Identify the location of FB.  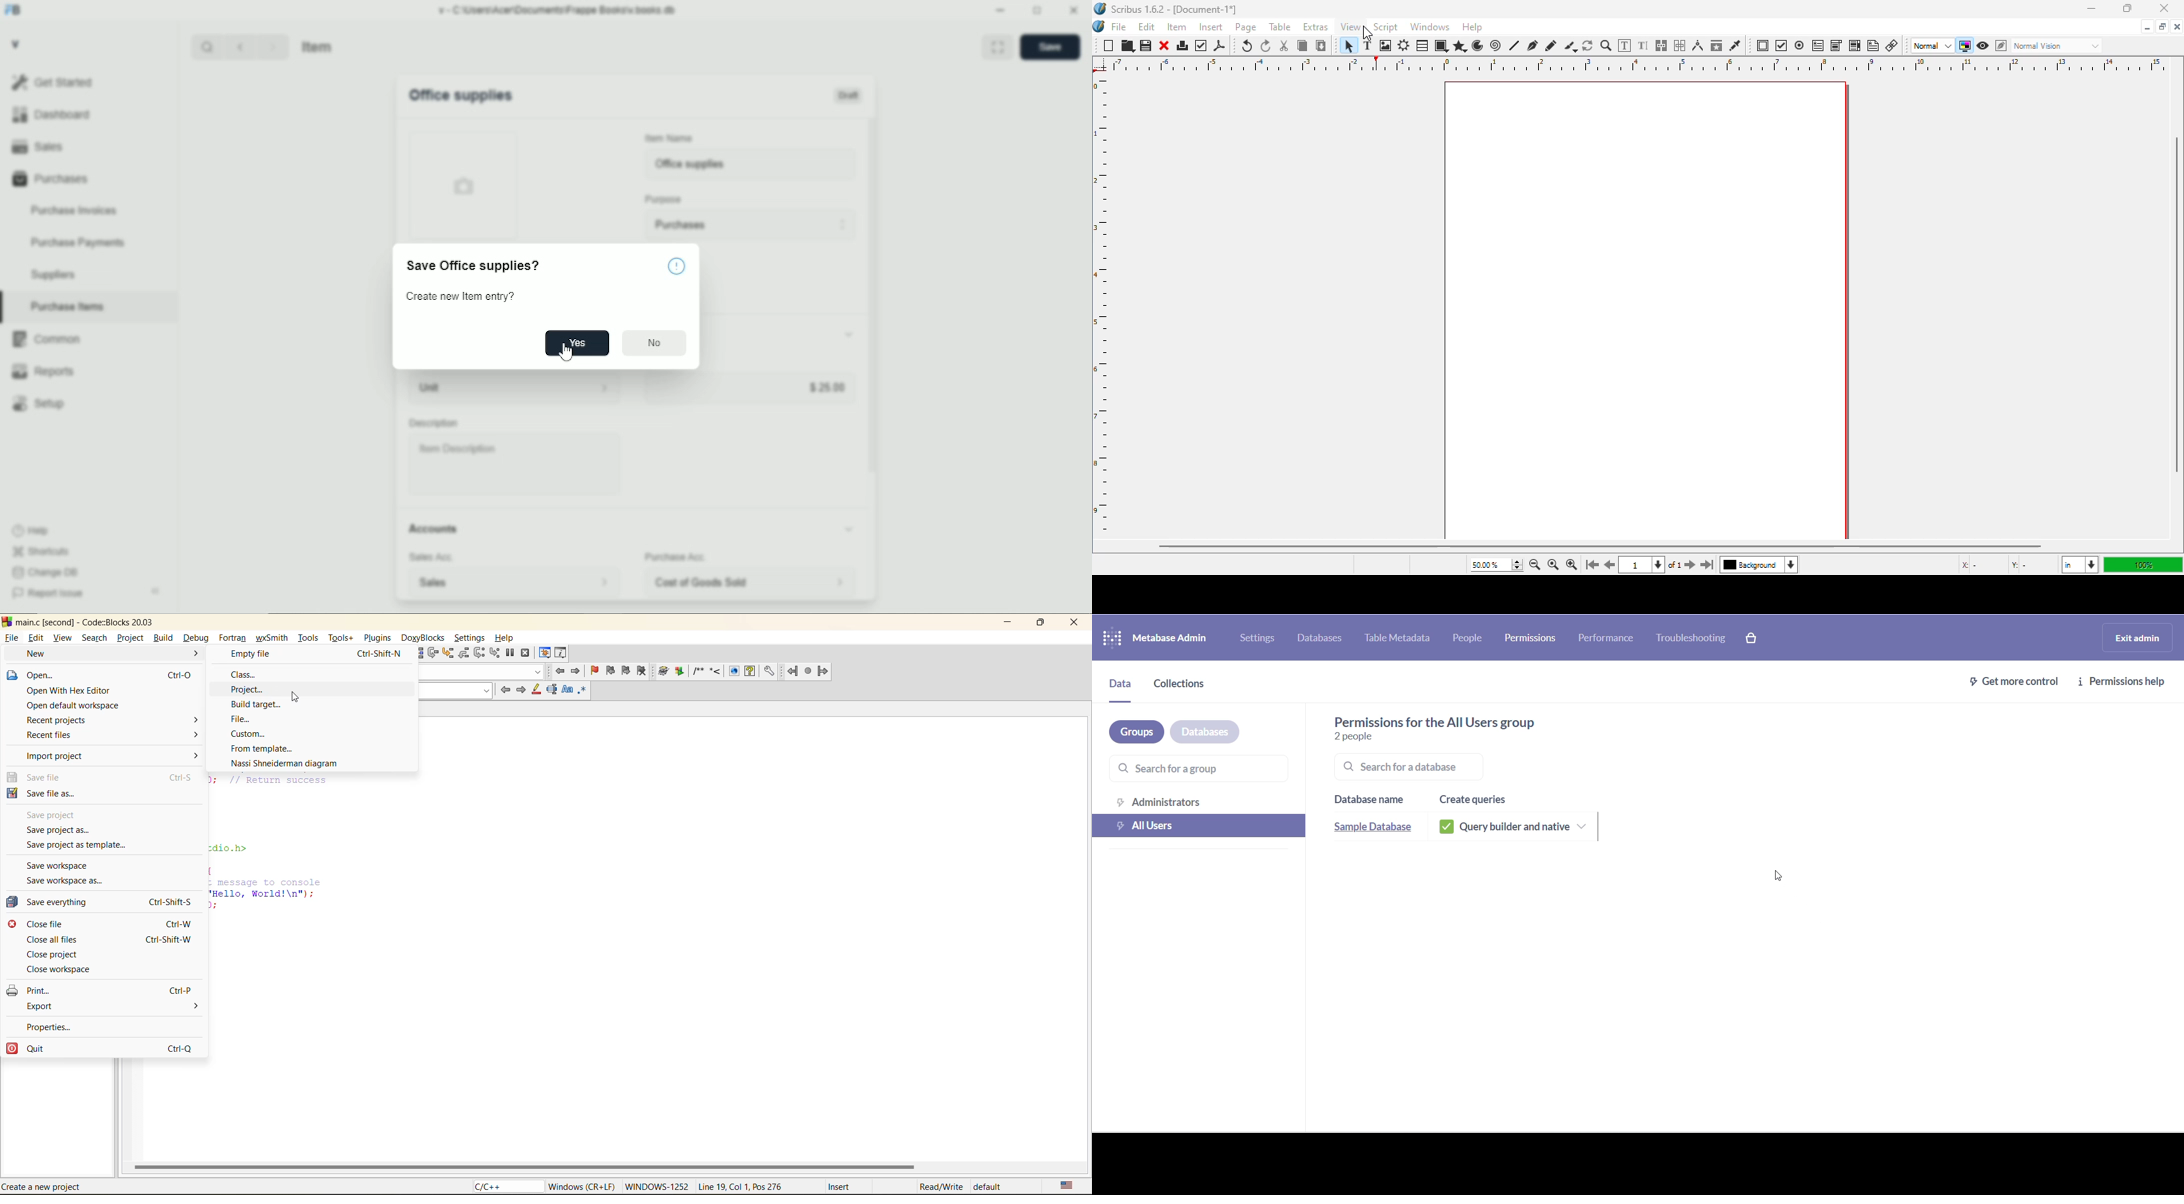
(14, 11).